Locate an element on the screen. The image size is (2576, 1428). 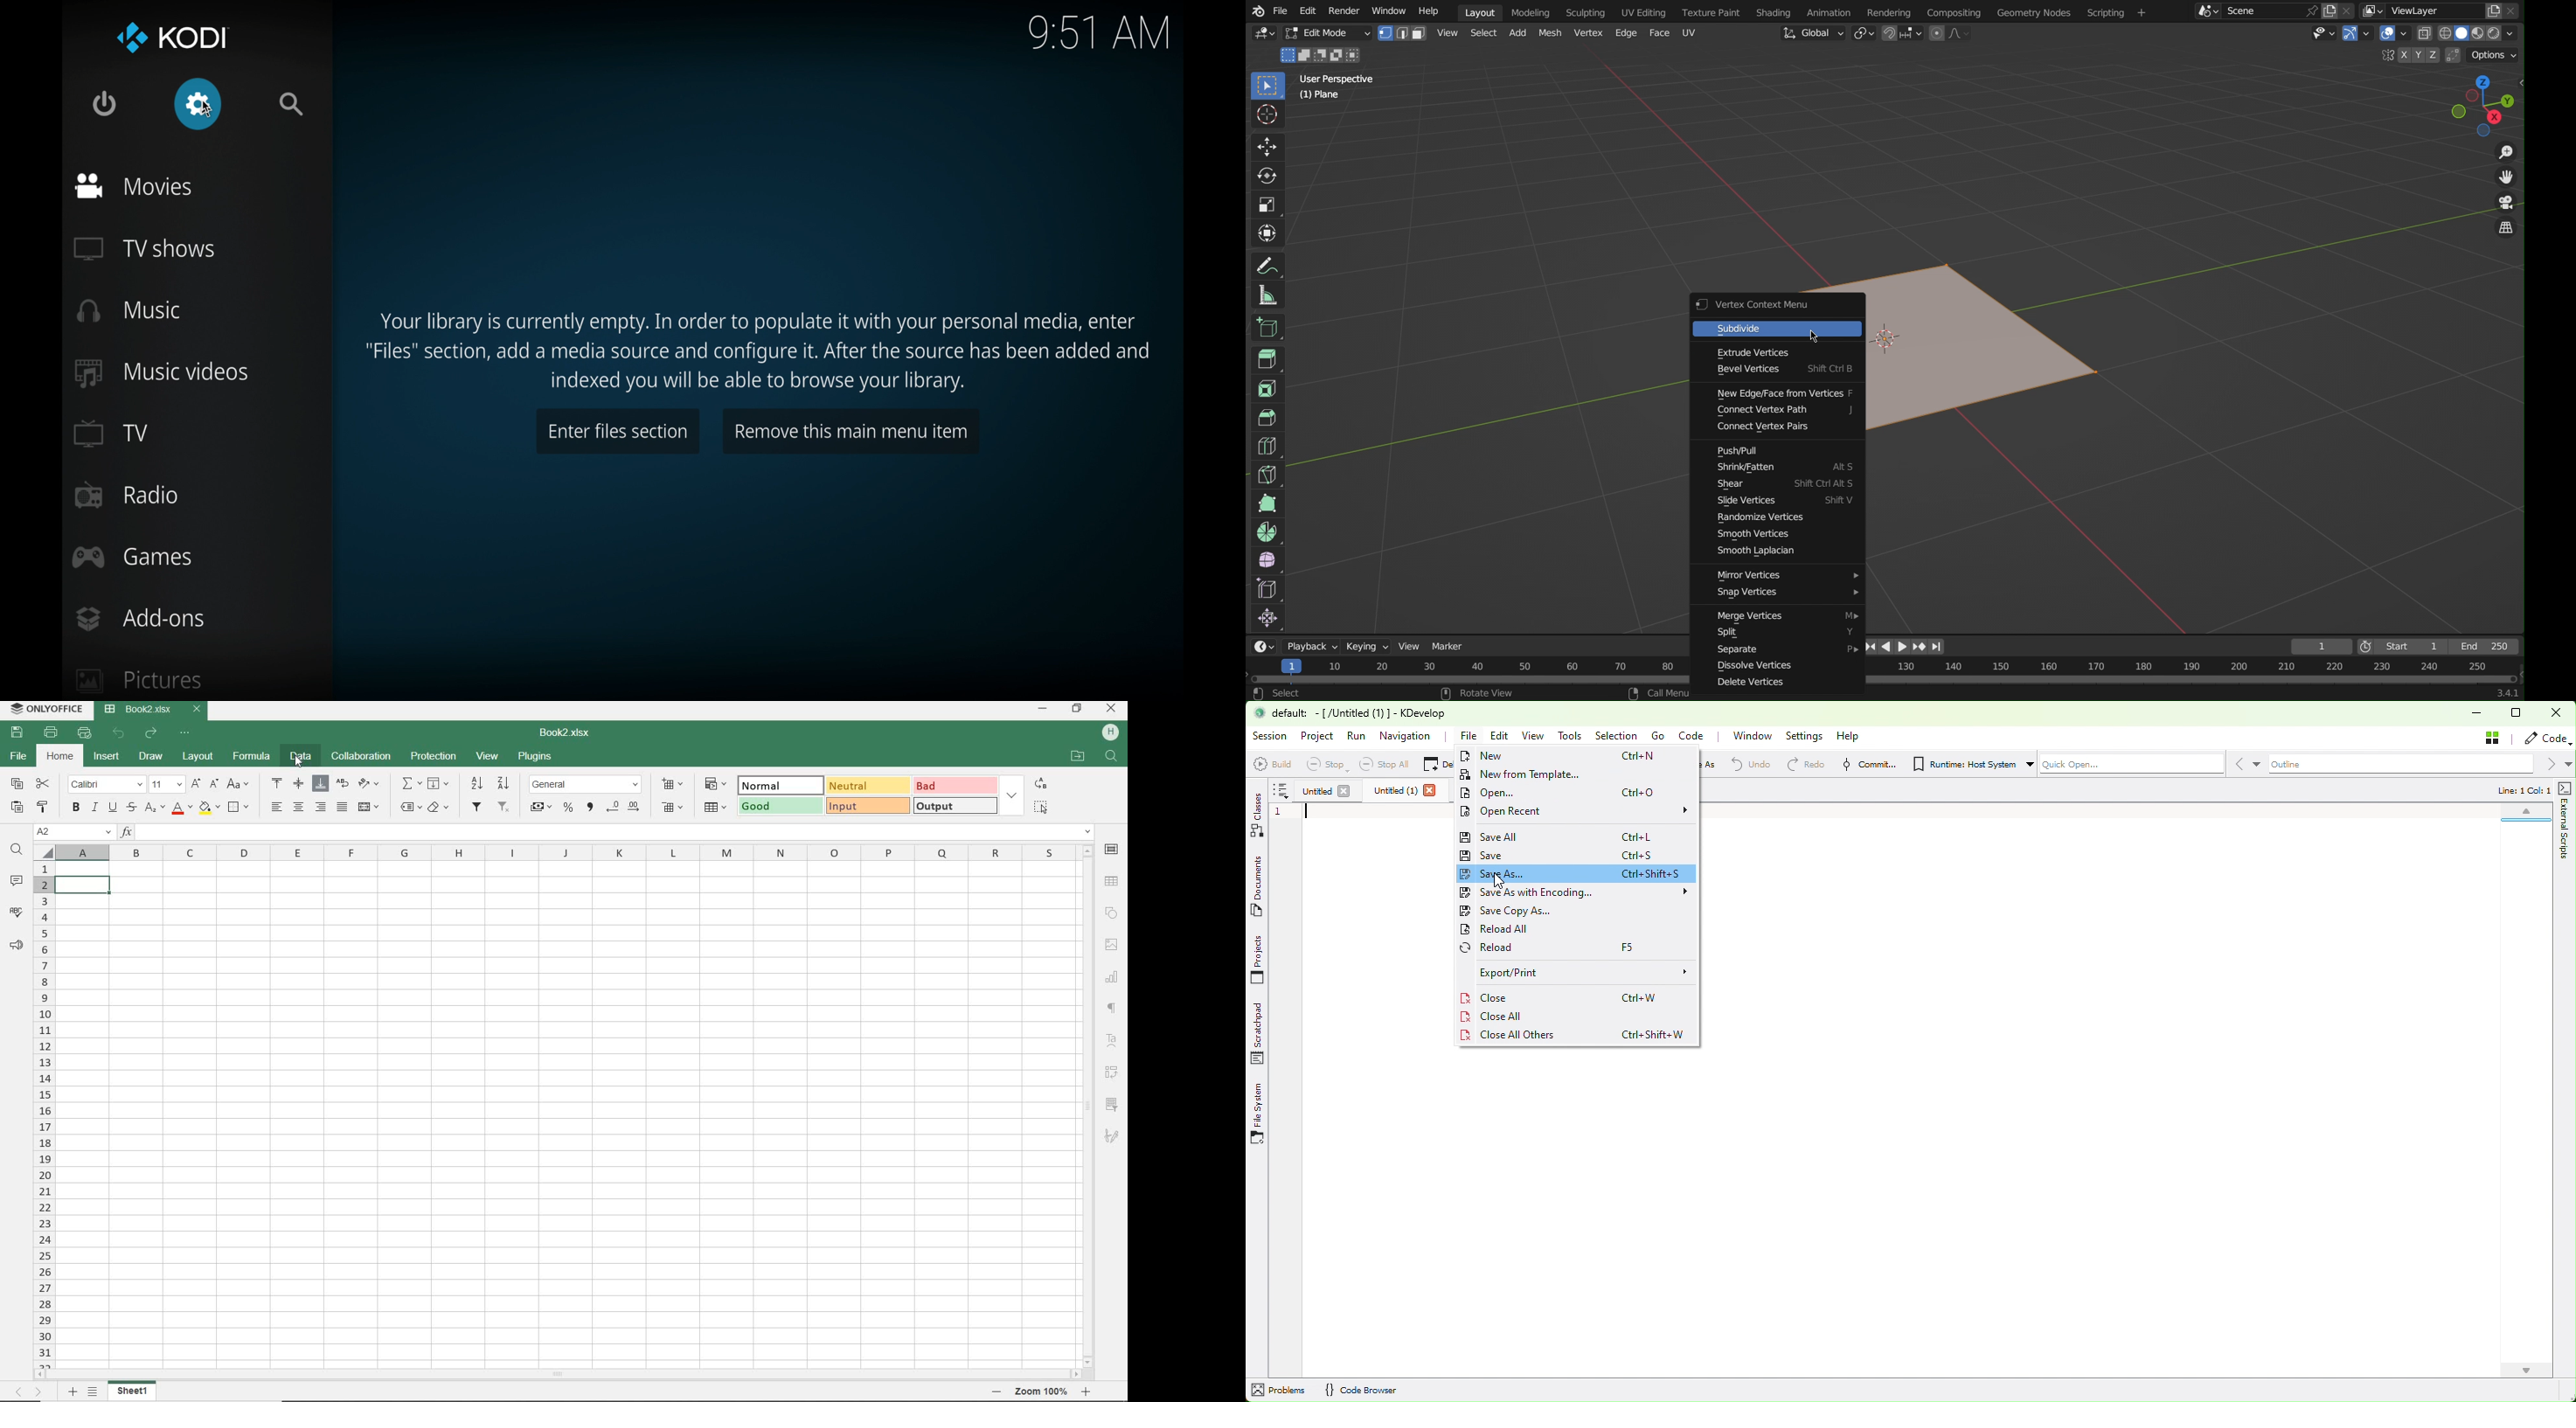
Transform is located at coordinates (1269, 233).